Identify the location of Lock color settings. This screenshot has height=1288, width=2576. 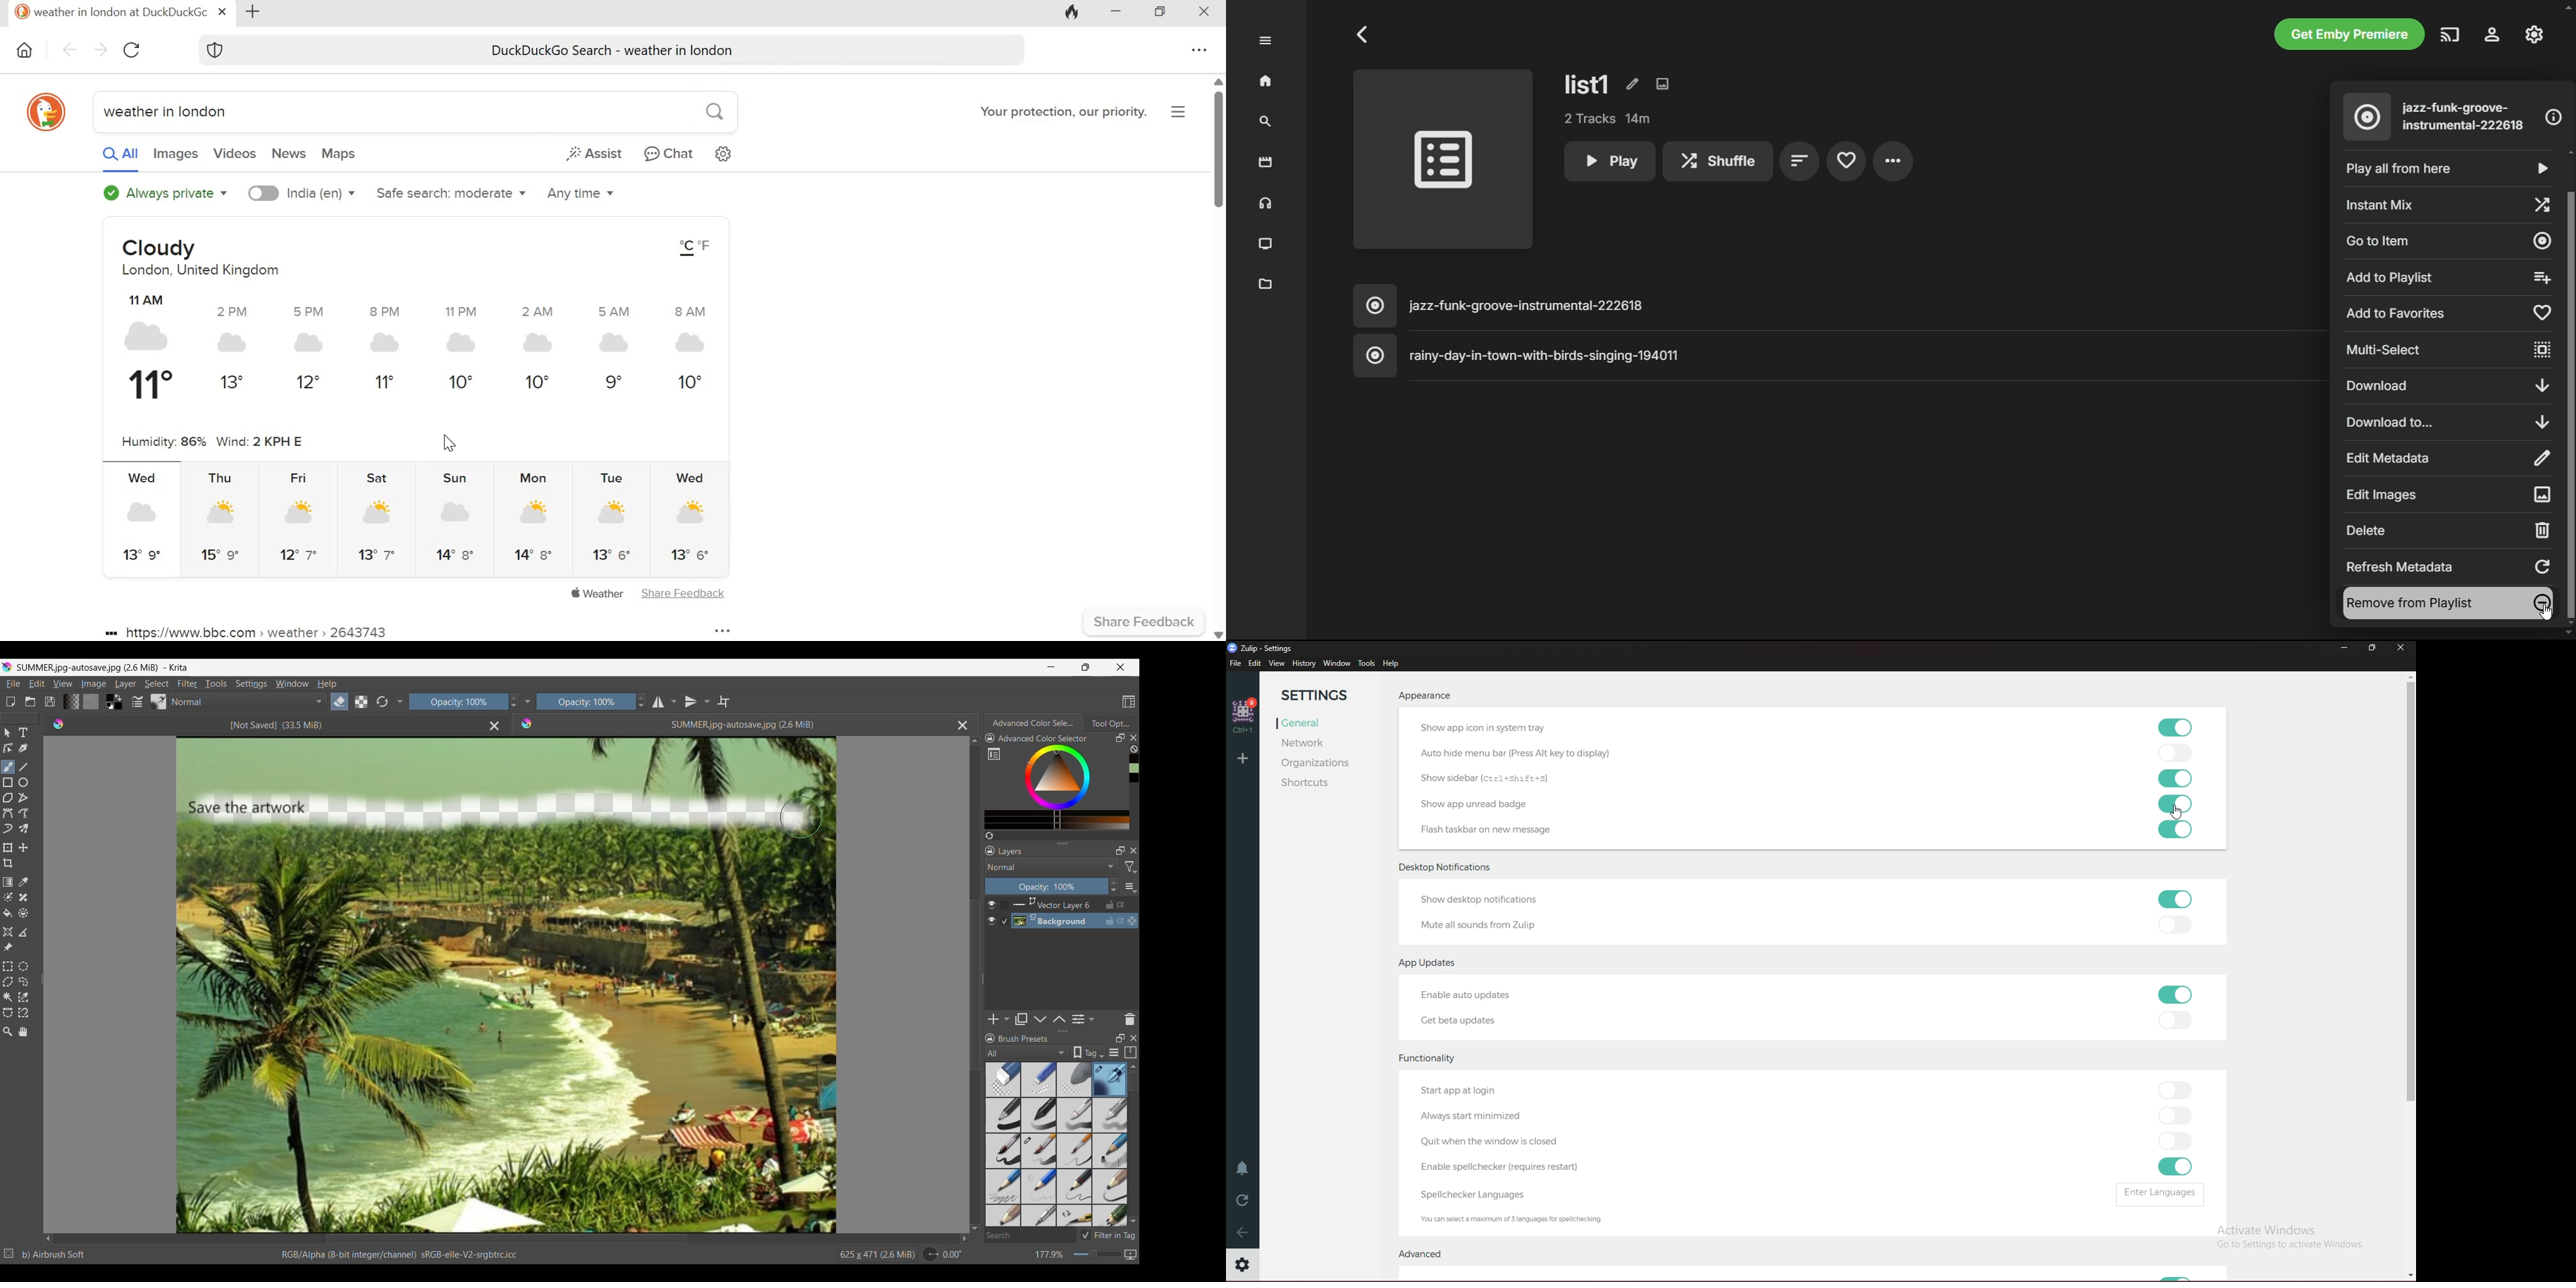
(991, 738).